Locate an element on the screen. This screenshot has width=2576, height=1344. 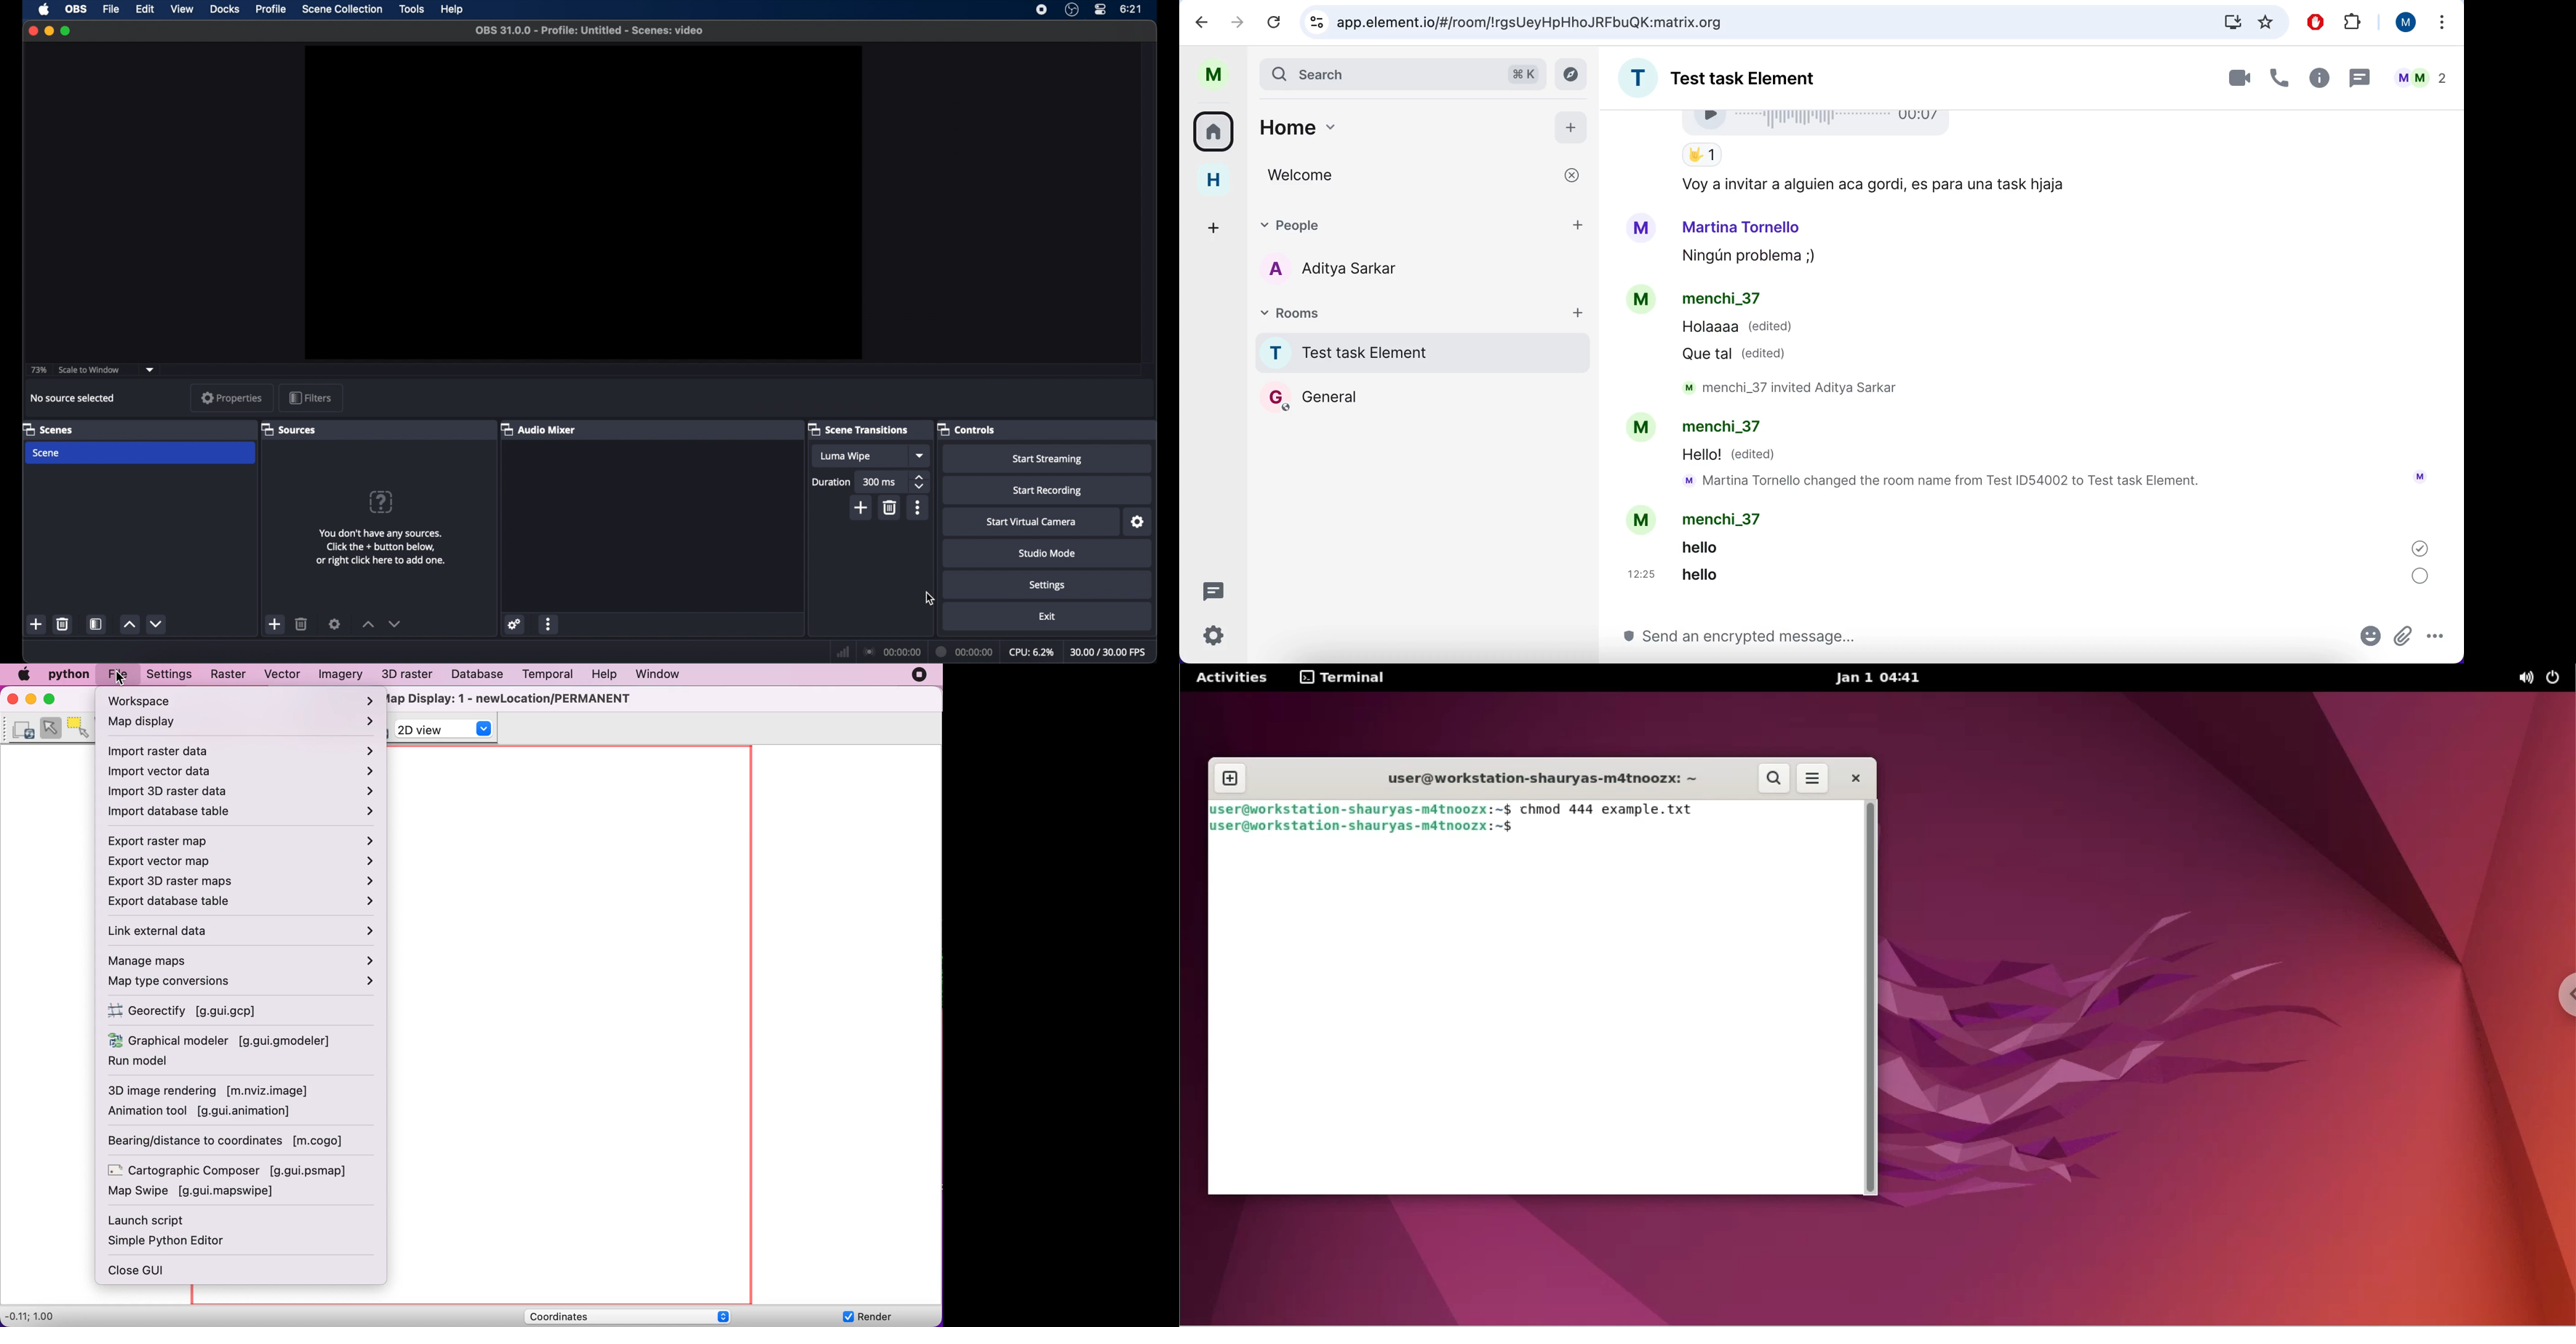
start recording is located at coordinates (1047, 491).